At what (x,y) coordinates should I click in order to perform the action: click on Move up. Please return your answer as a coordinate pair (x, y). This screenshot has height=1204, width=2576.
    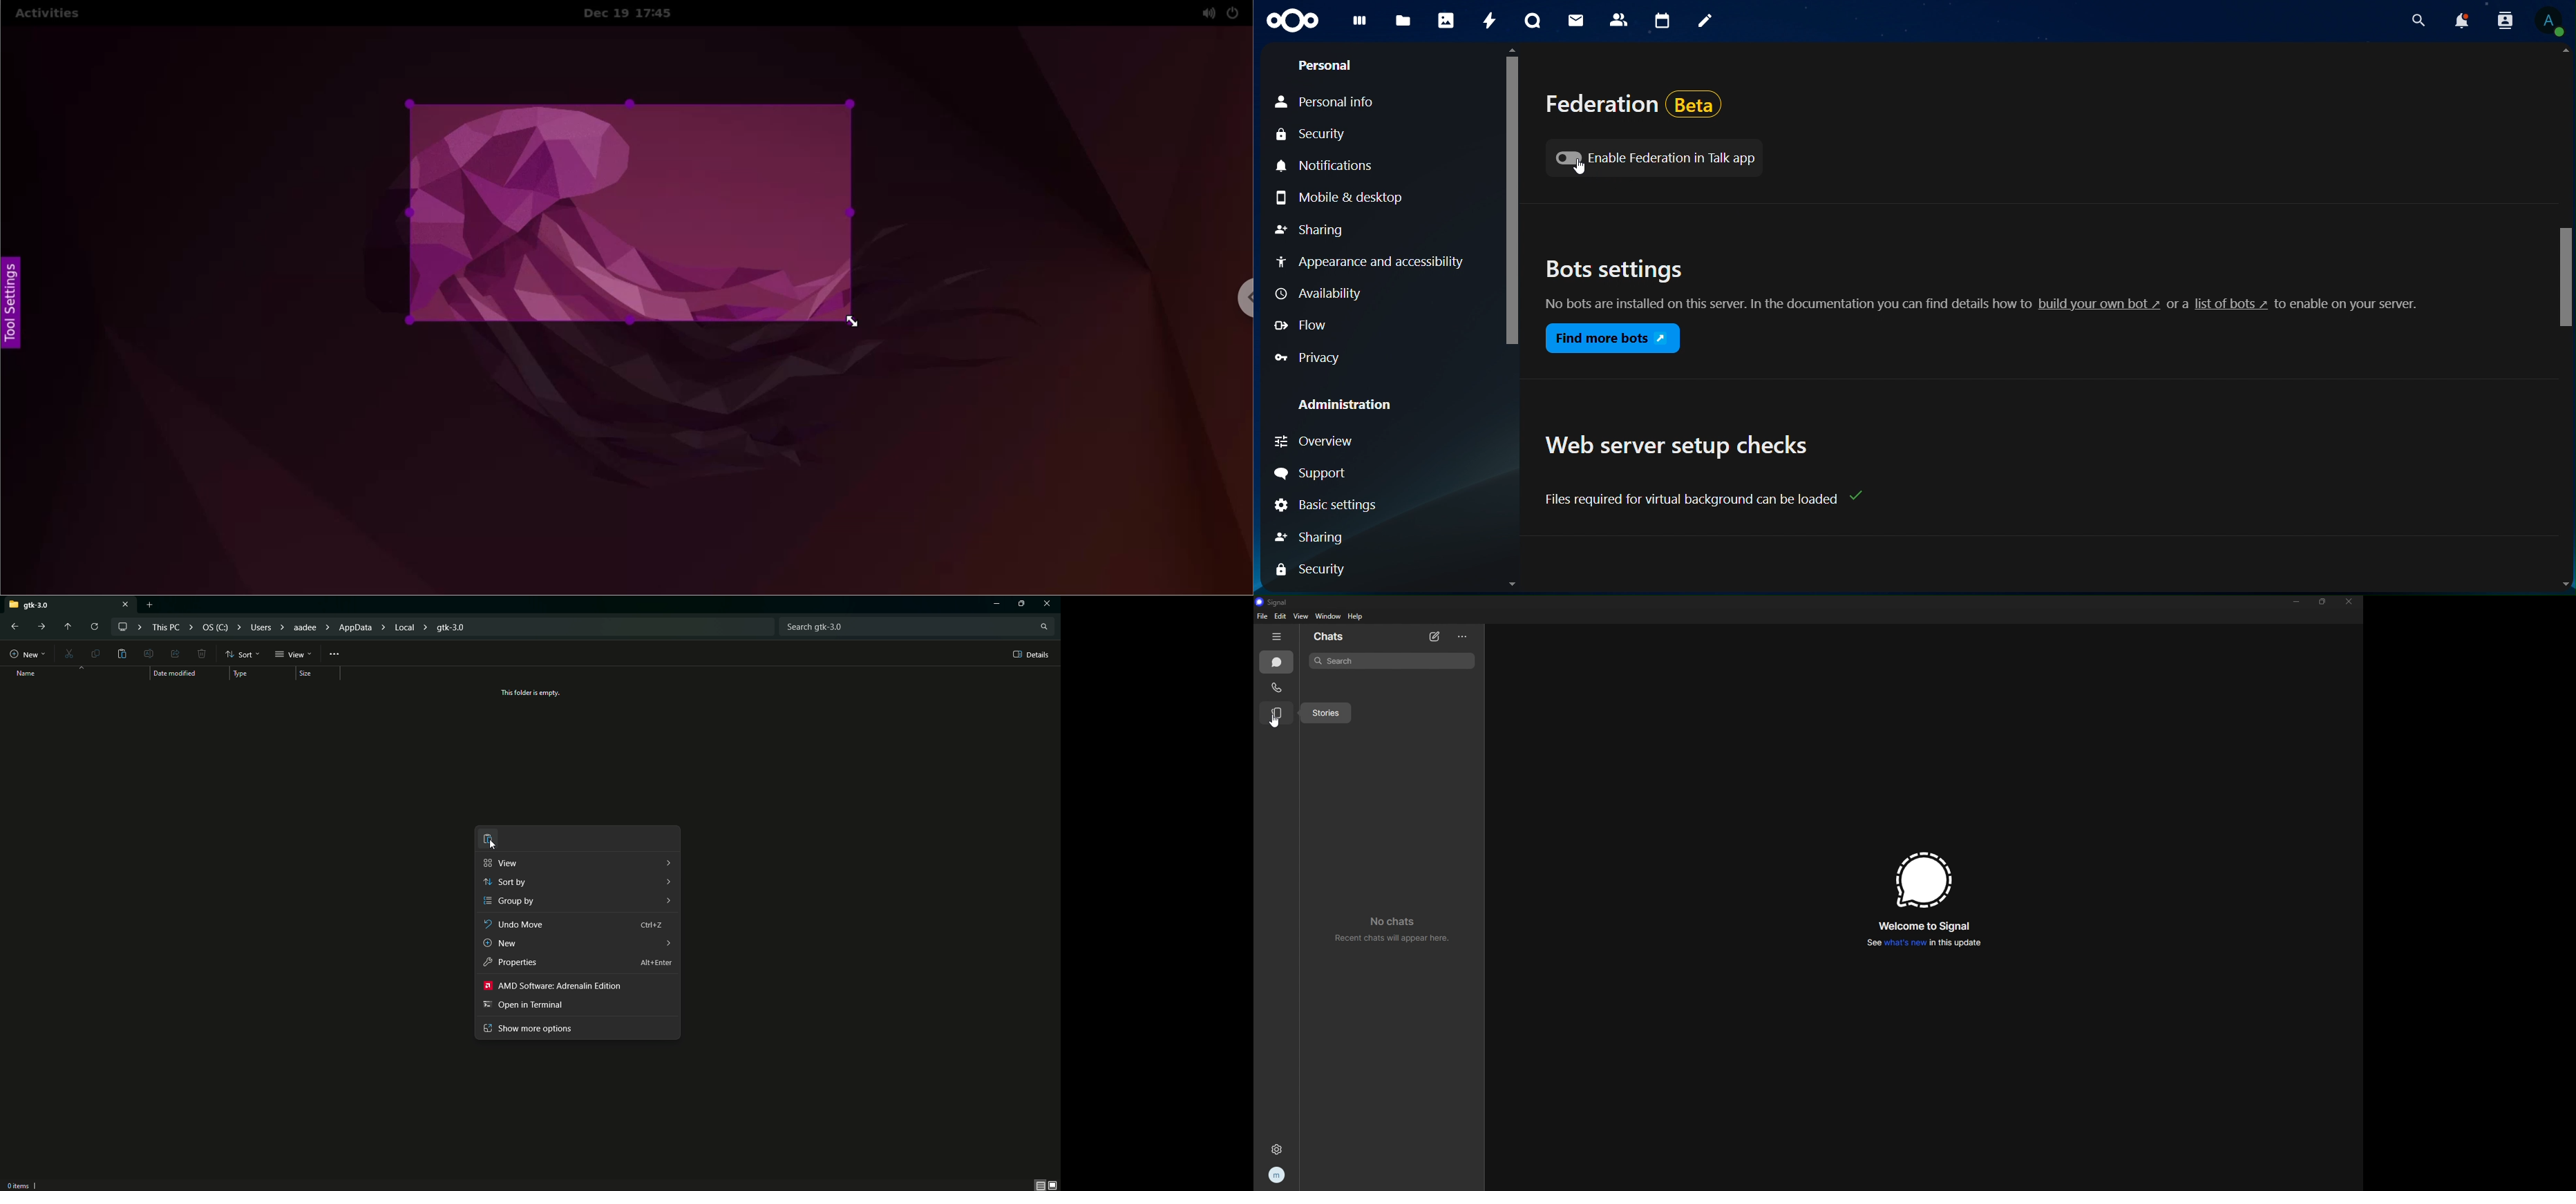
    Looking at the image, I should click on (66, 628).